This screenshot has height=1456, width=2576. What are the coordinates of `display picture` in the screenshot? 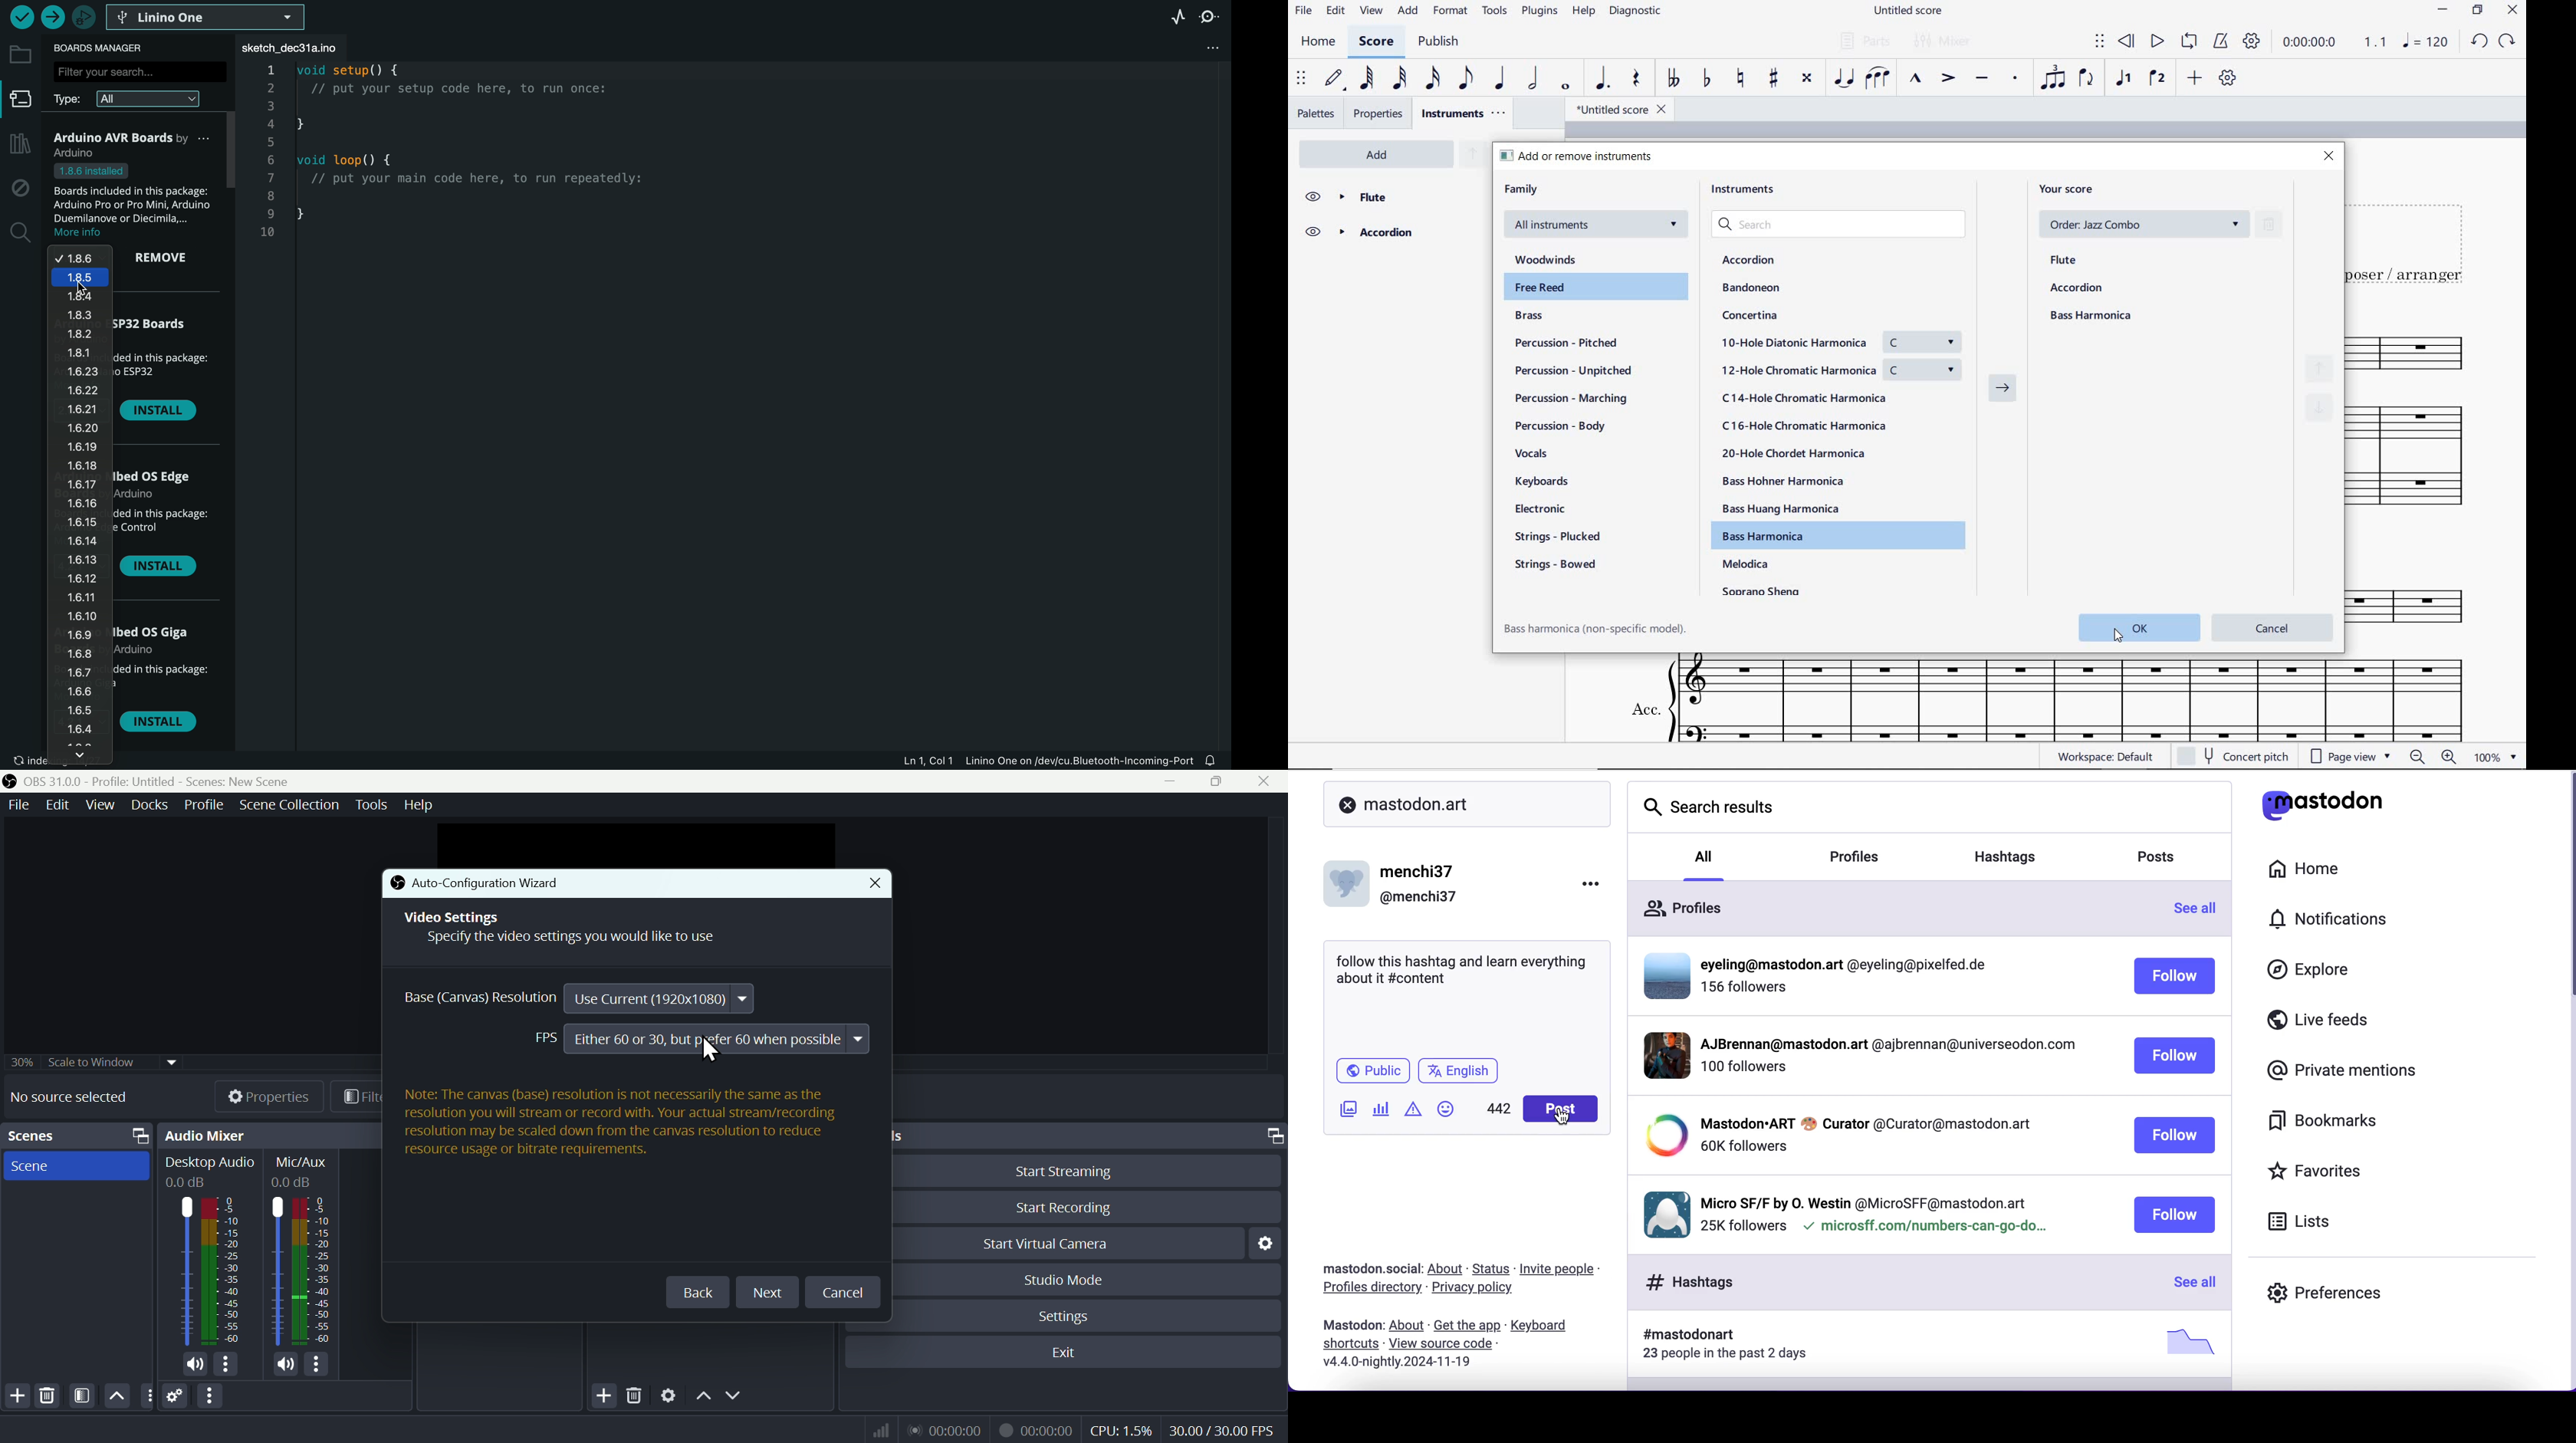 It's located at (1659, 1055).